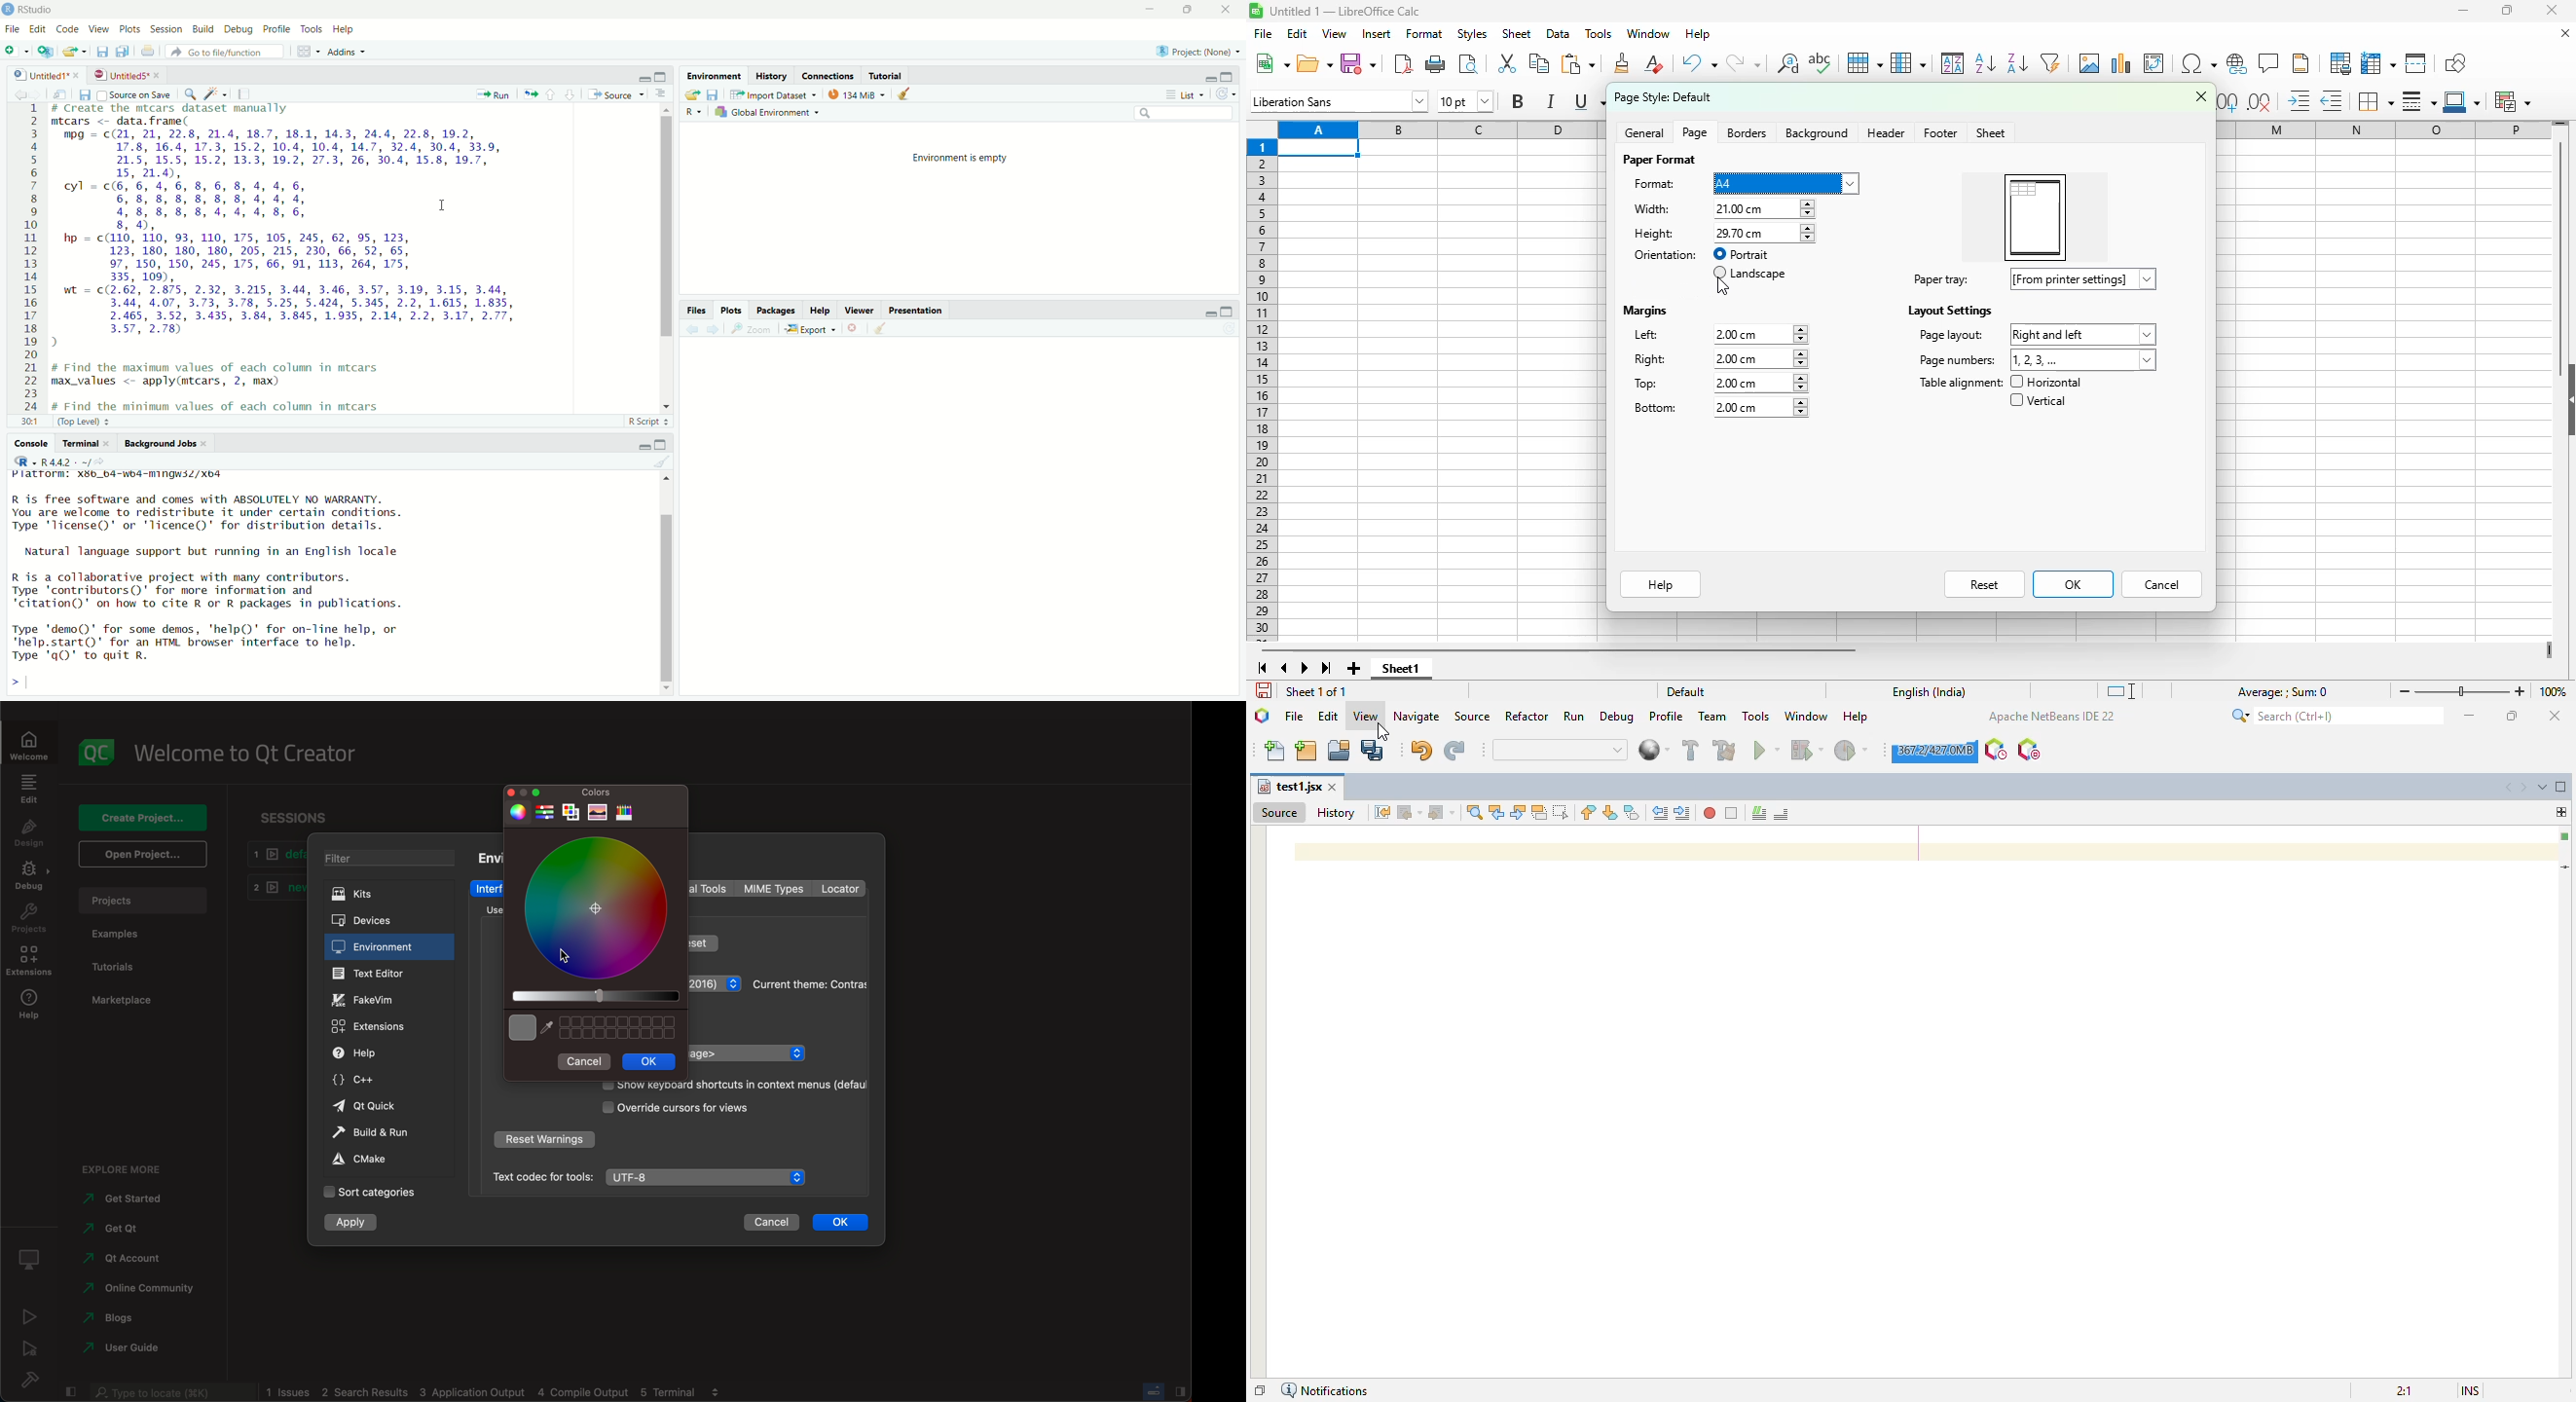 This screenshot has width=2576, height=1428. I want to click on 21.00 cm, so click(1764, 208).